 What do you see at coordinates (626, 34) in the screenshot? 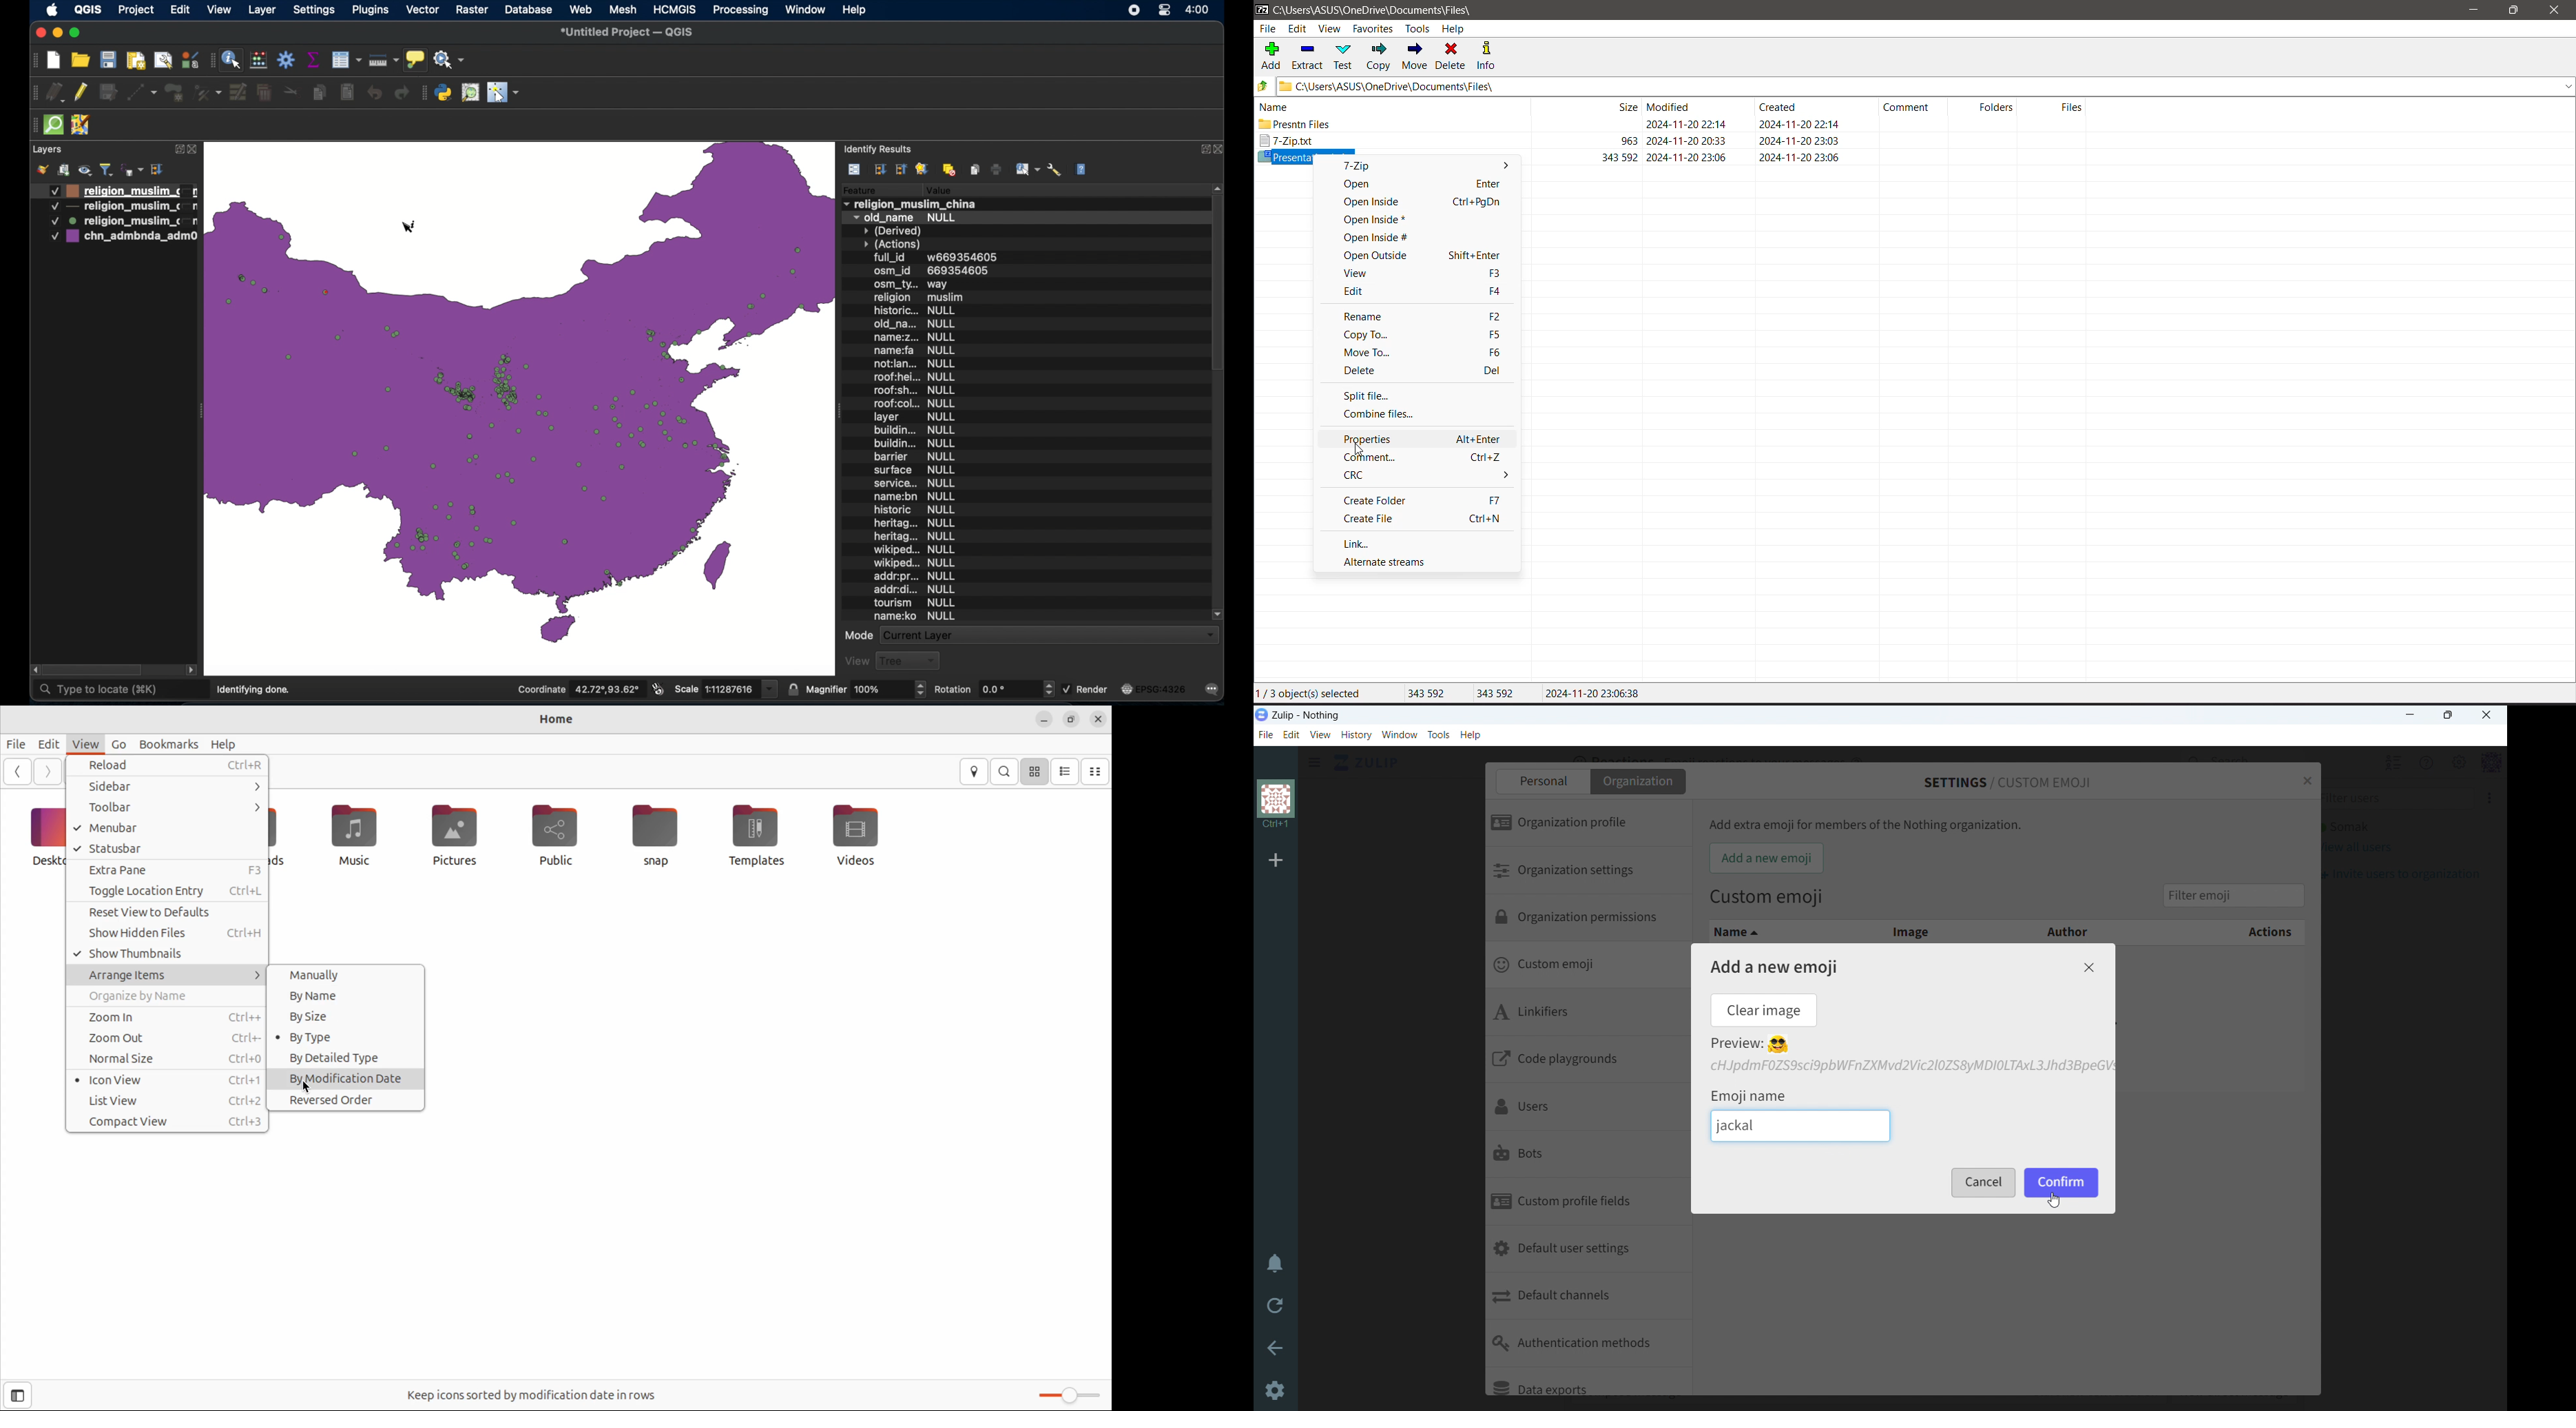
I see `untitled project - QGIS` at bounding box center [626, 34].